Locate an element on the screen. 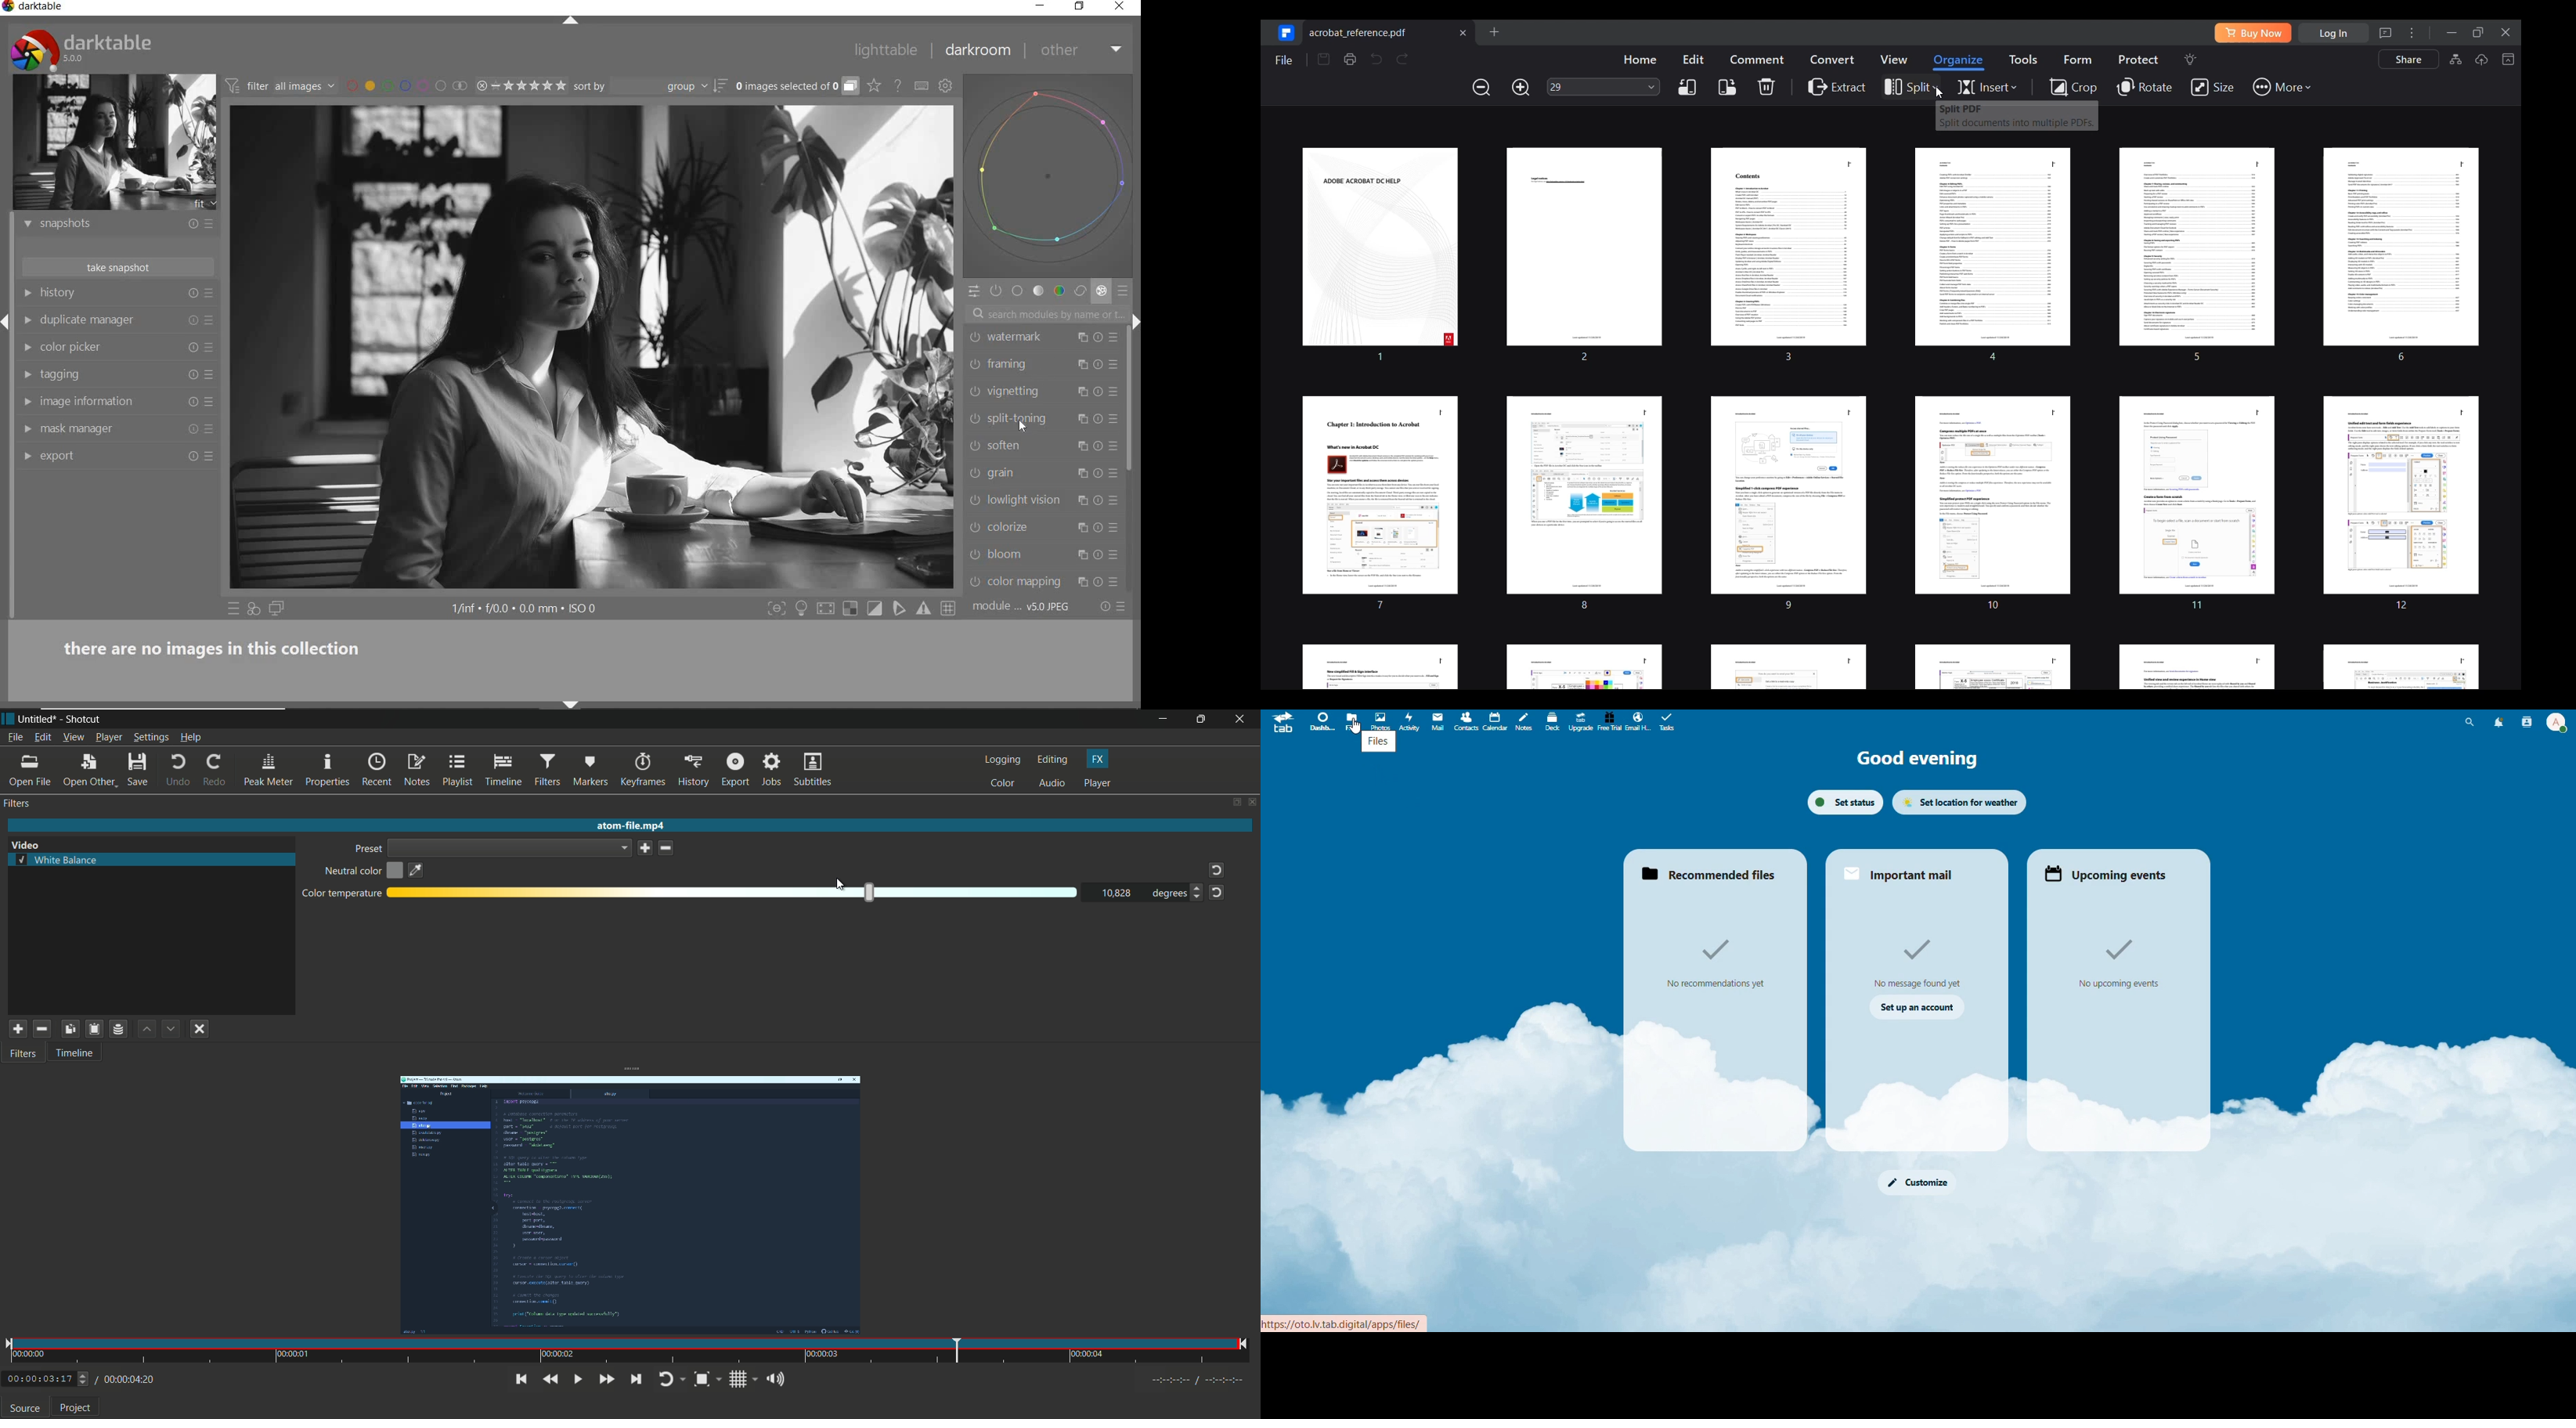 The width and height of the screenshot is (2576, 1428). preset and preferences is located at coordinates (1115, 364).